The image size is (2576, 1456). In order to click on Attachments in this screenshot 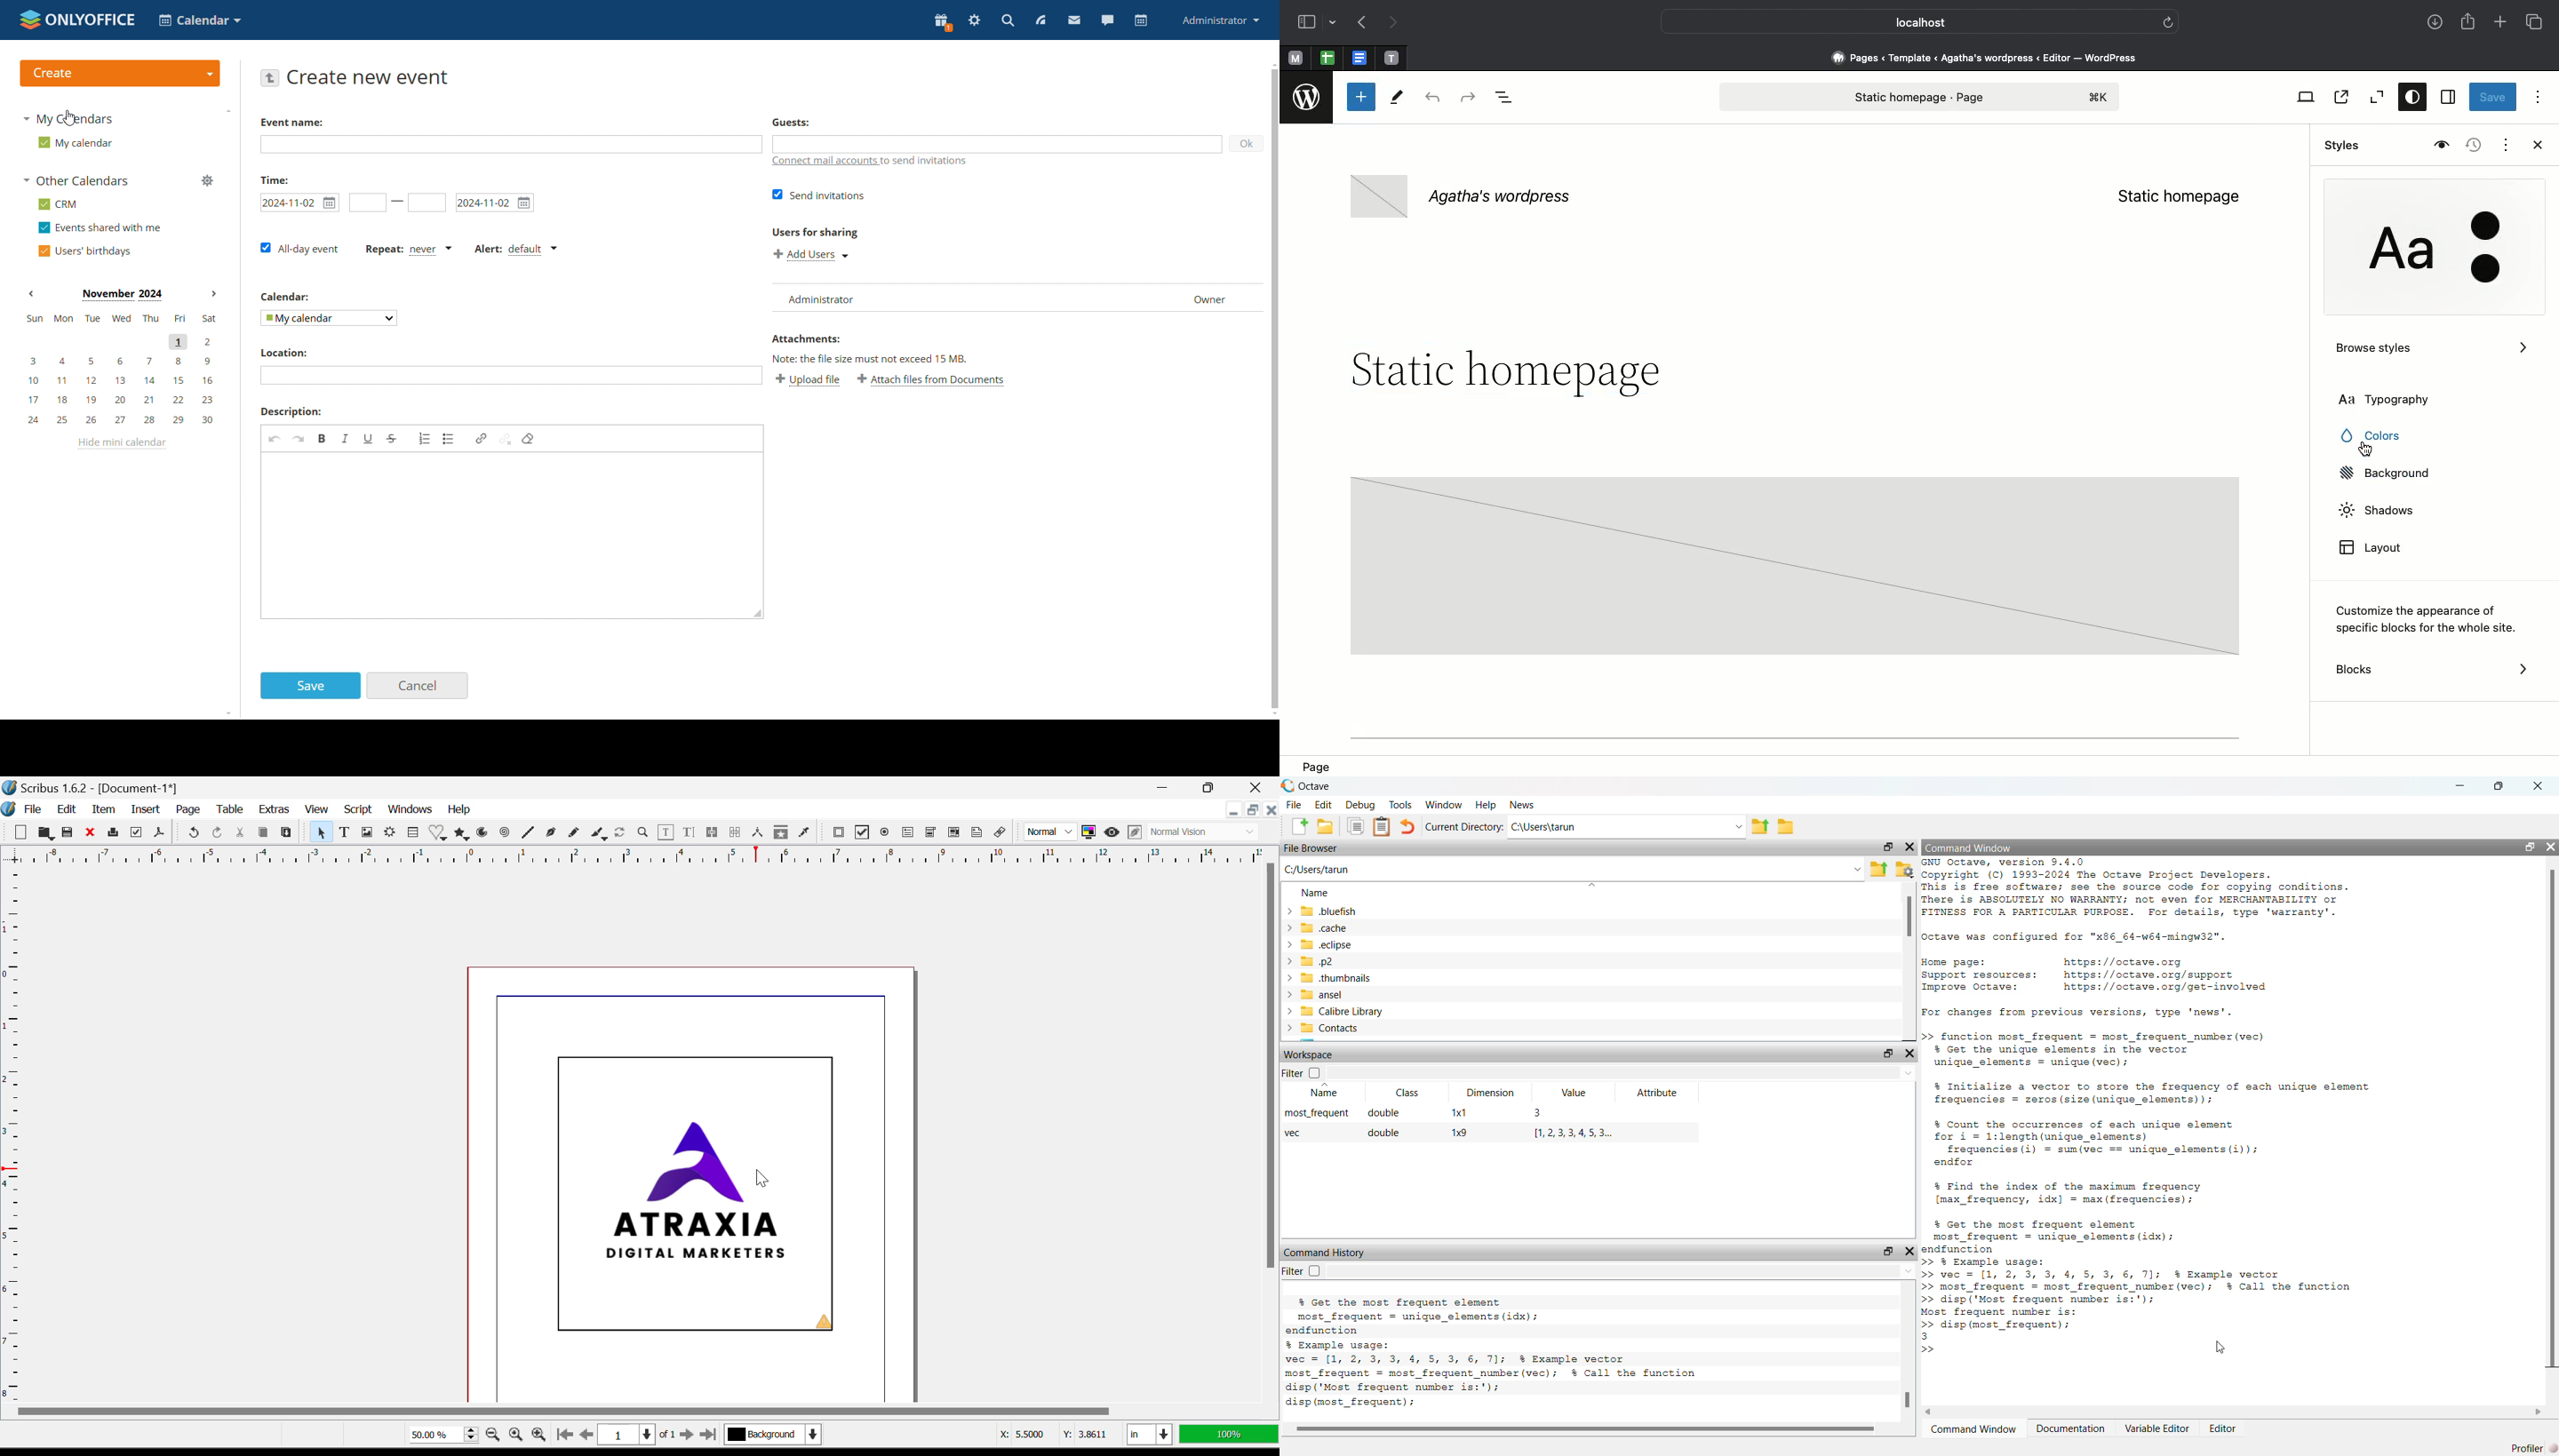, I will do `click(806, 338)`.